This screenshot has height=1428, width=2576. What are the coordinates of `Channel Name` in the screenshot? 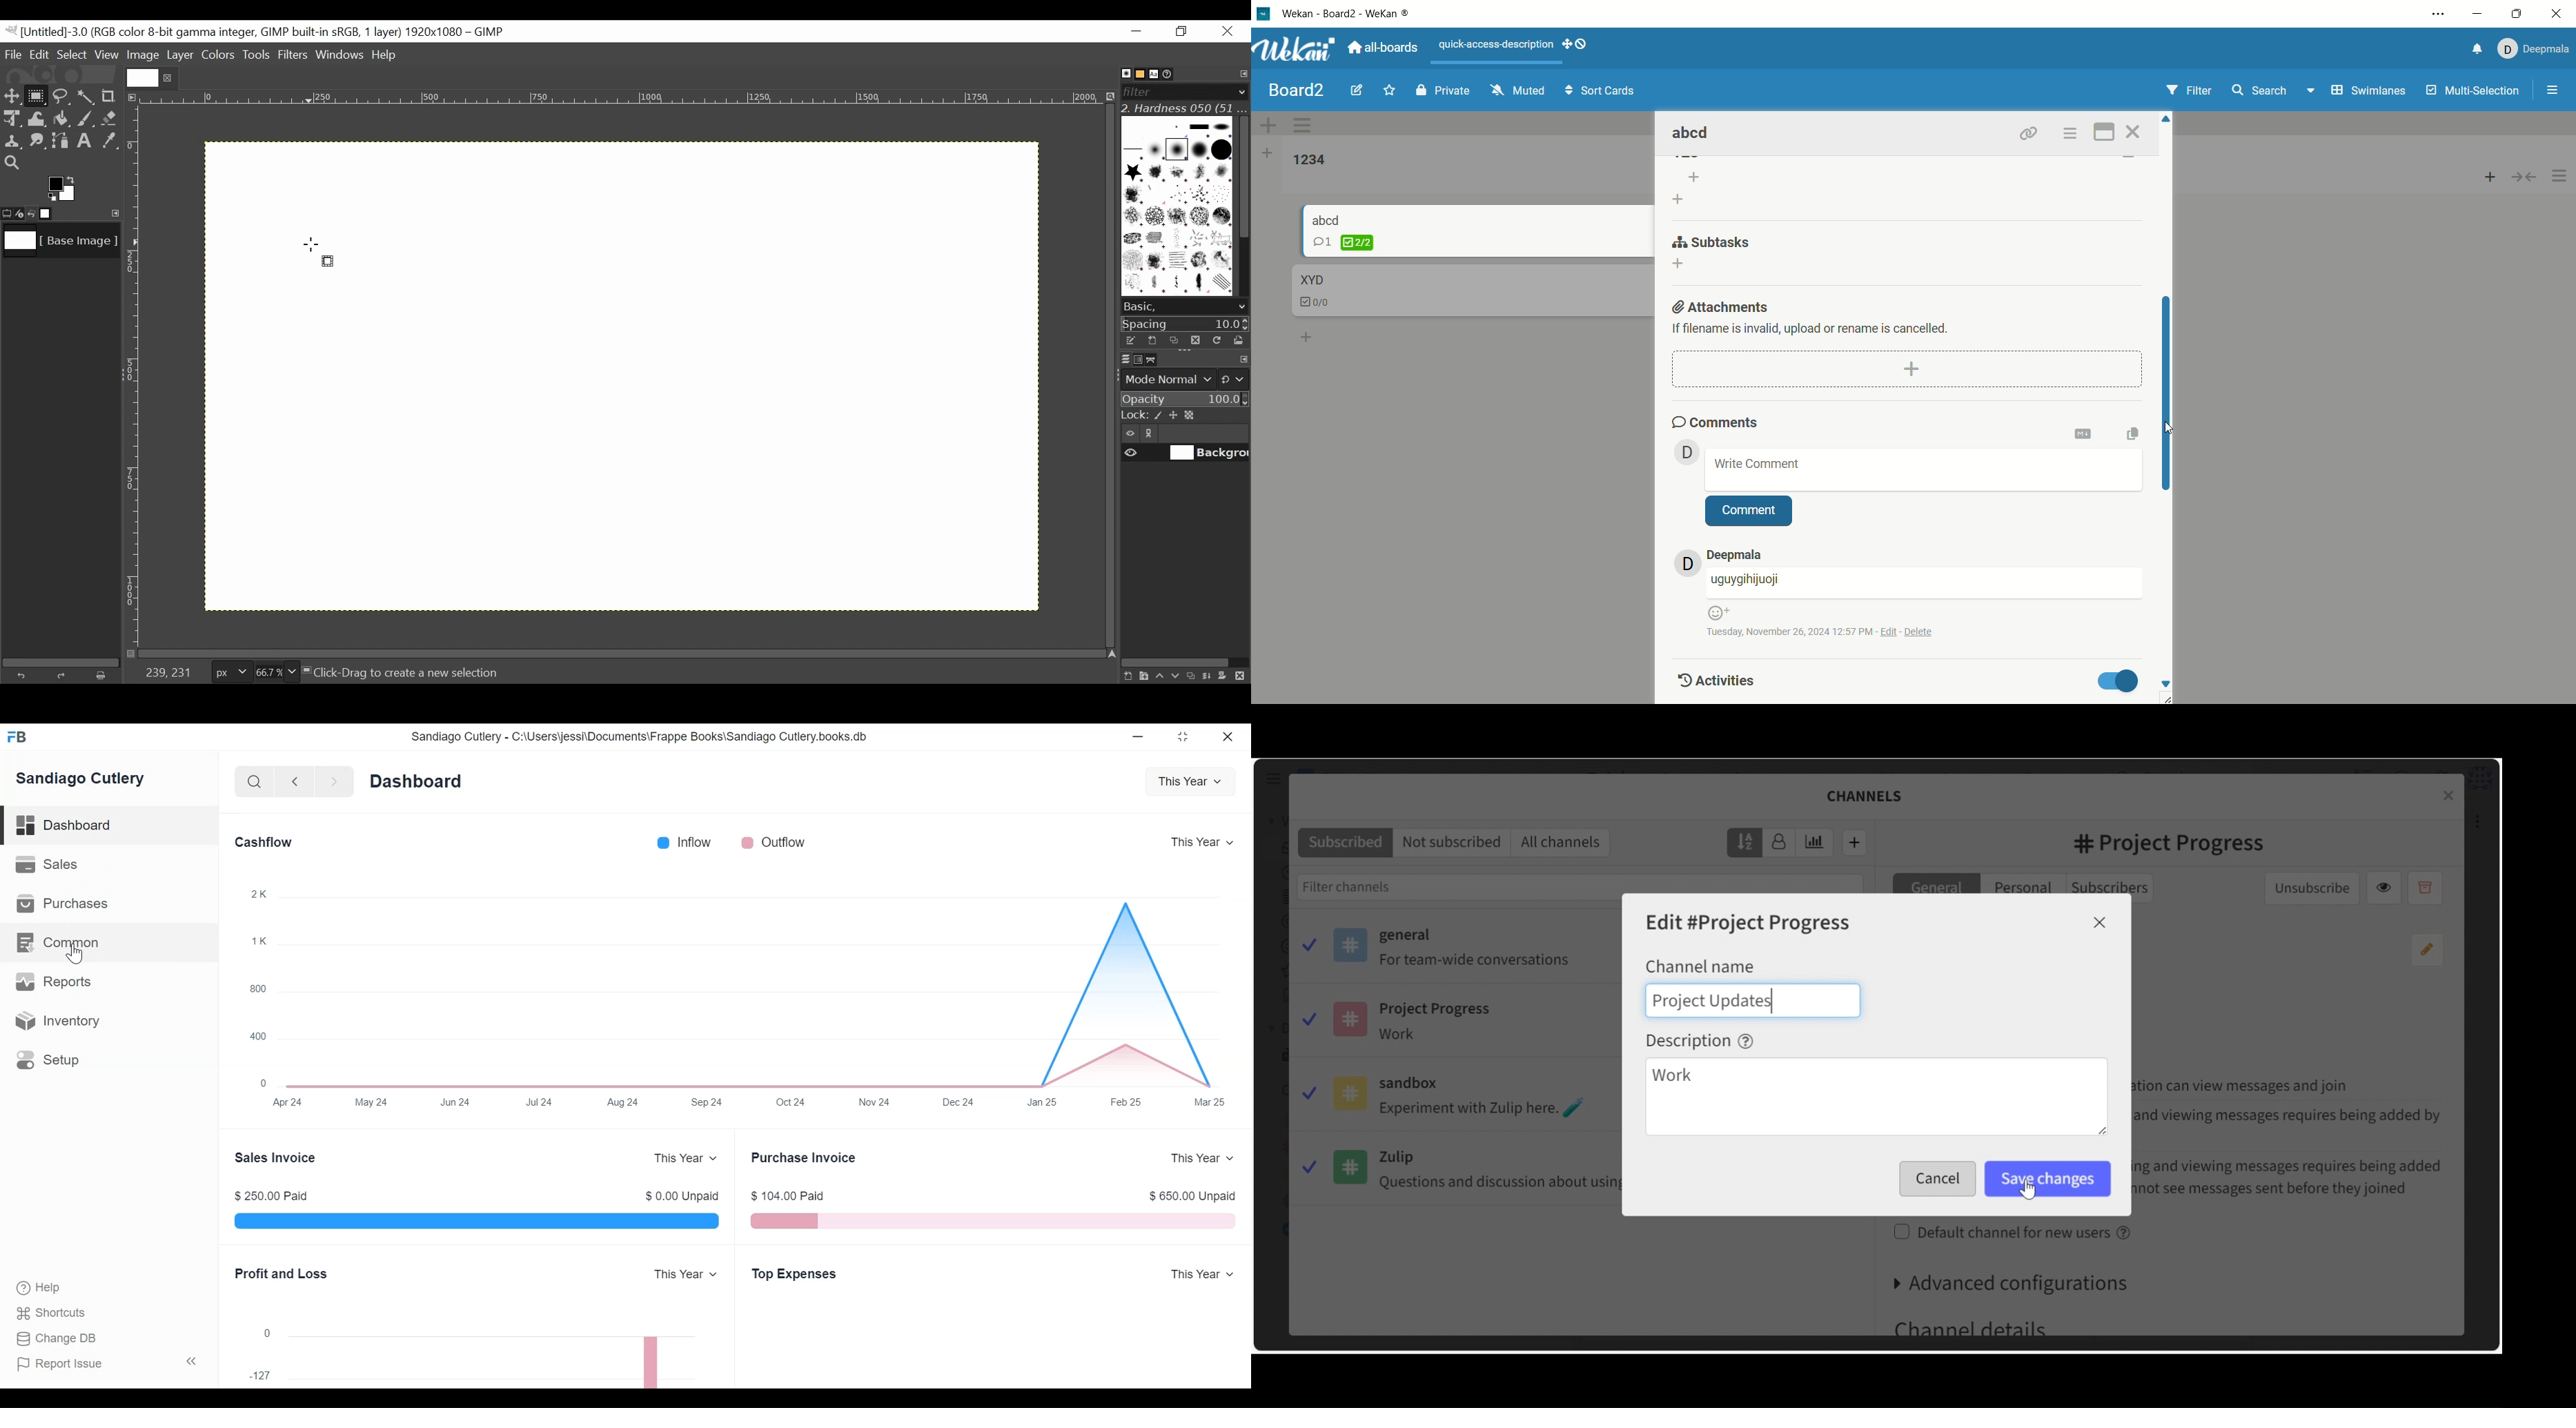 It's located at (1700, 965).